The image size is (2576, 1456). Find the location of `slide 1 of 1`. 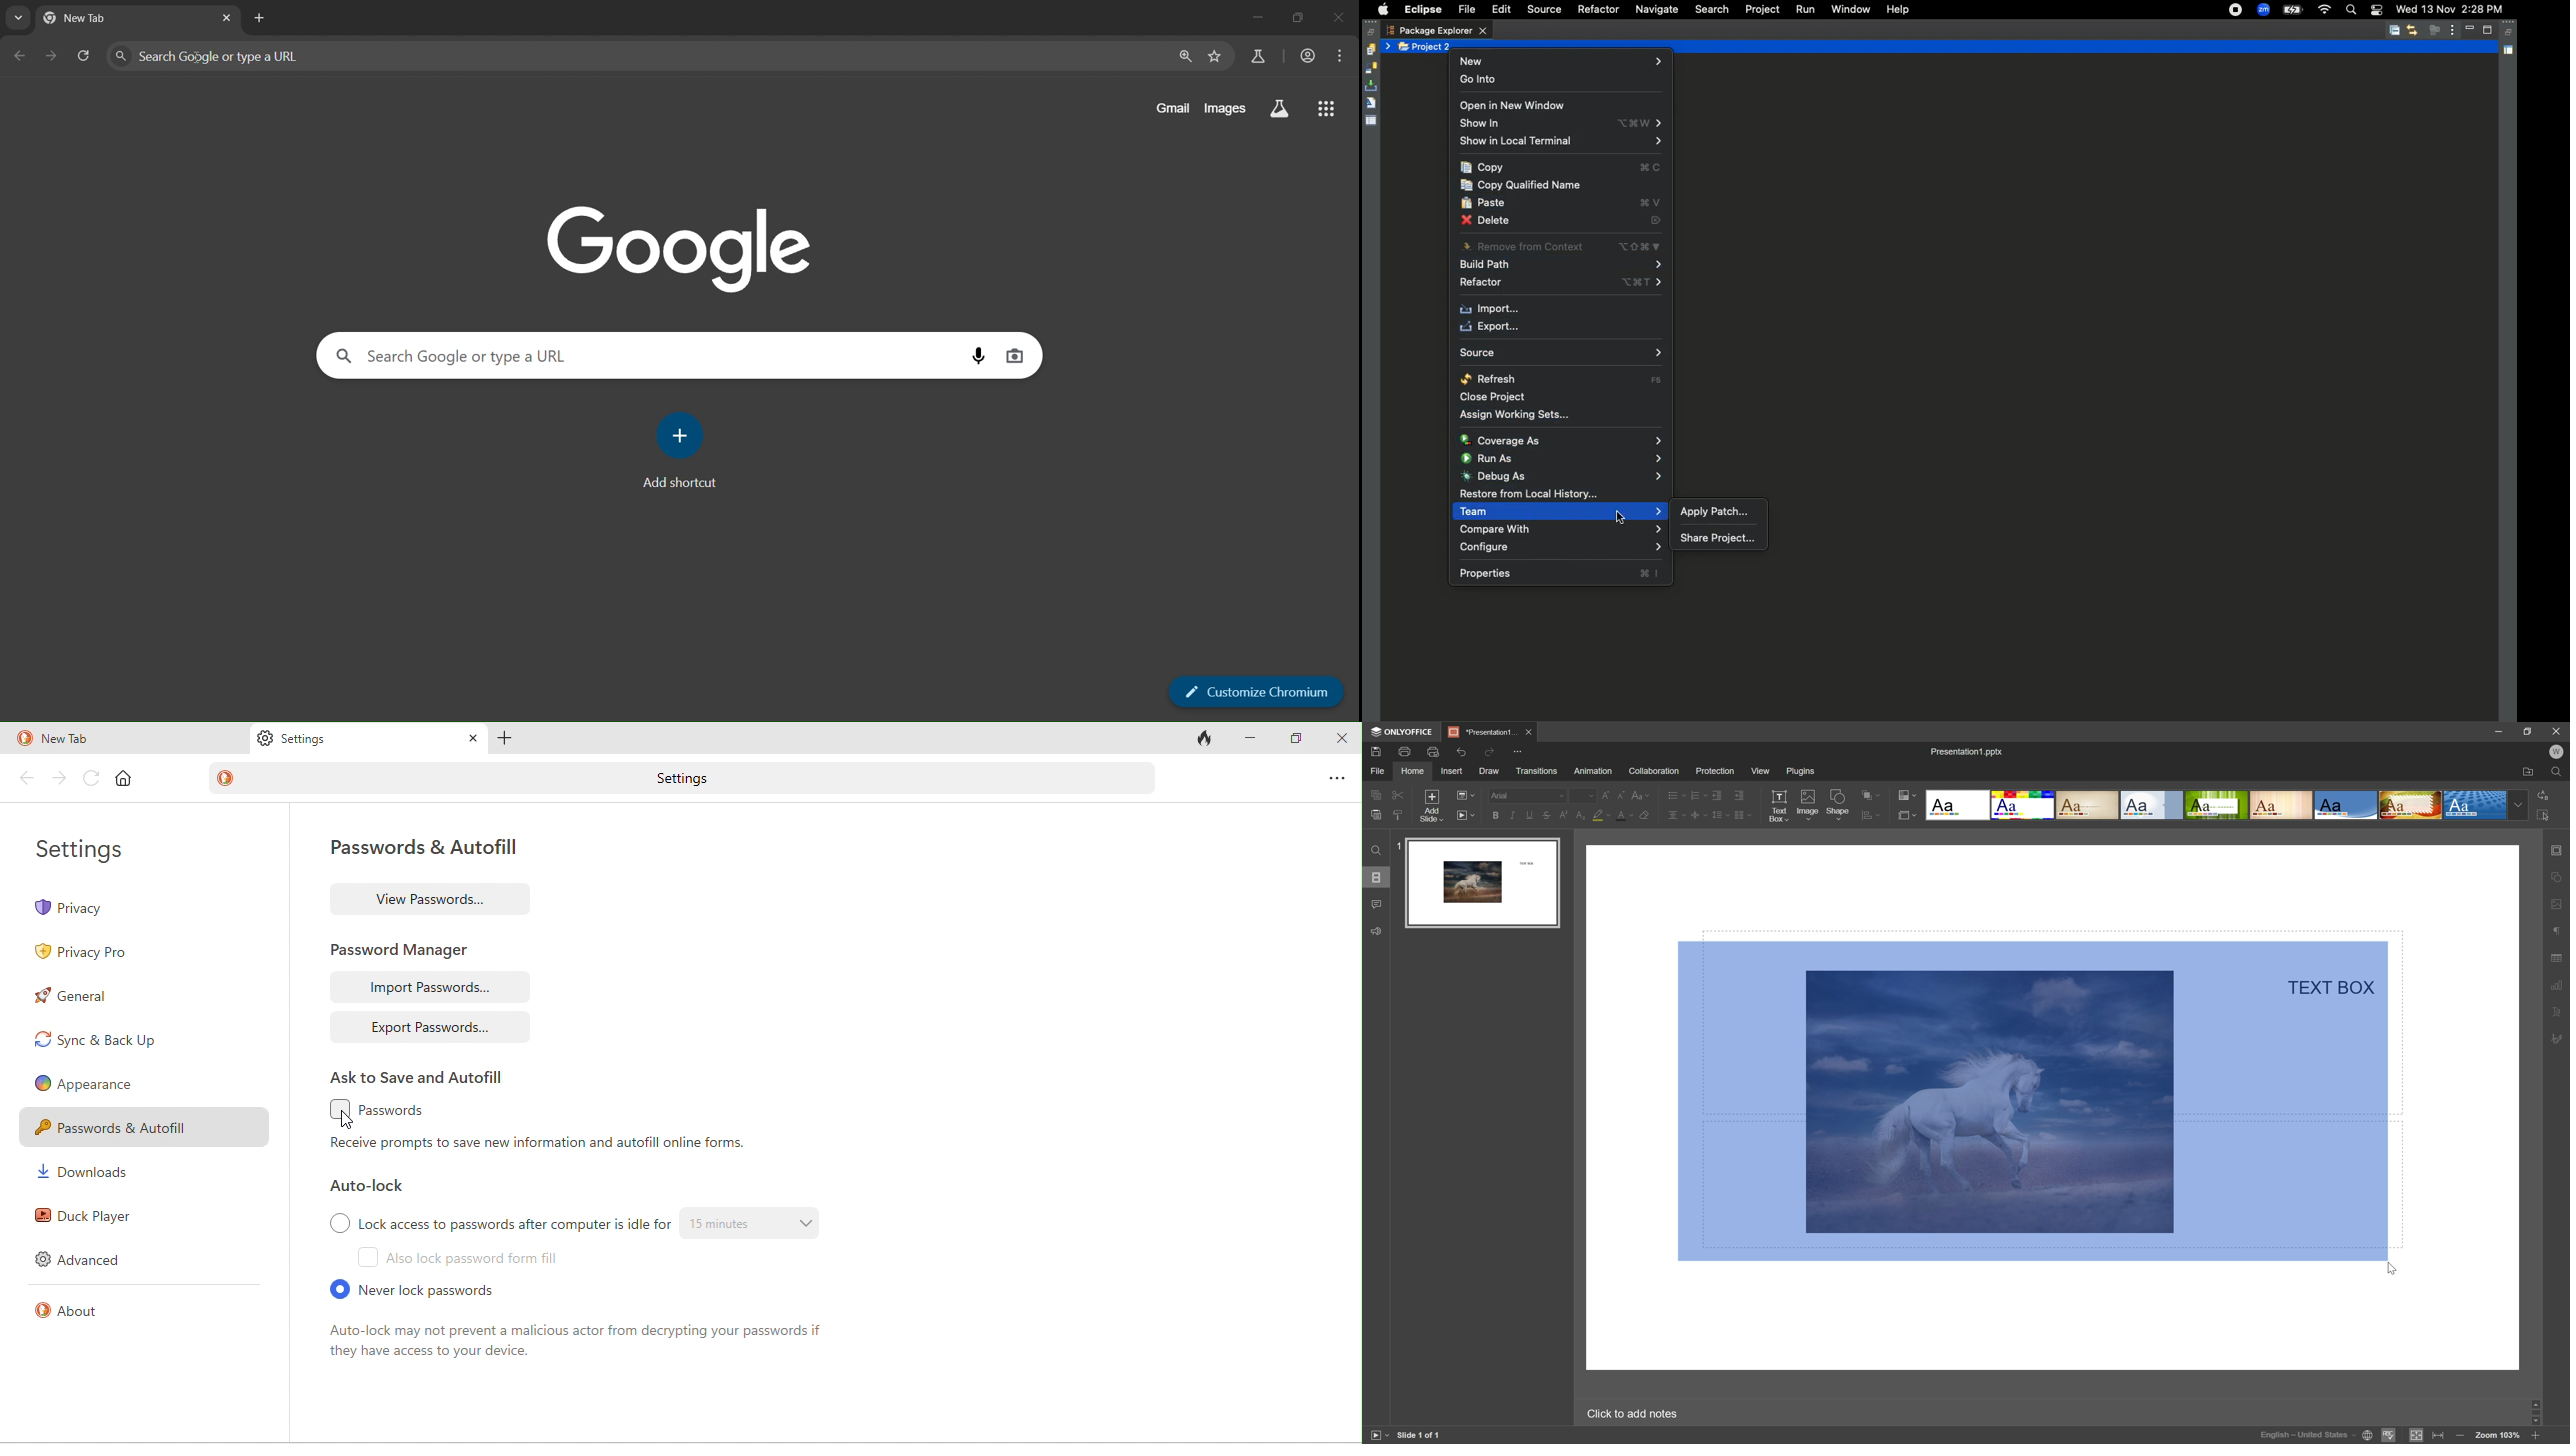

slide 1 of 1 is located at coordinates (1420, 1436).